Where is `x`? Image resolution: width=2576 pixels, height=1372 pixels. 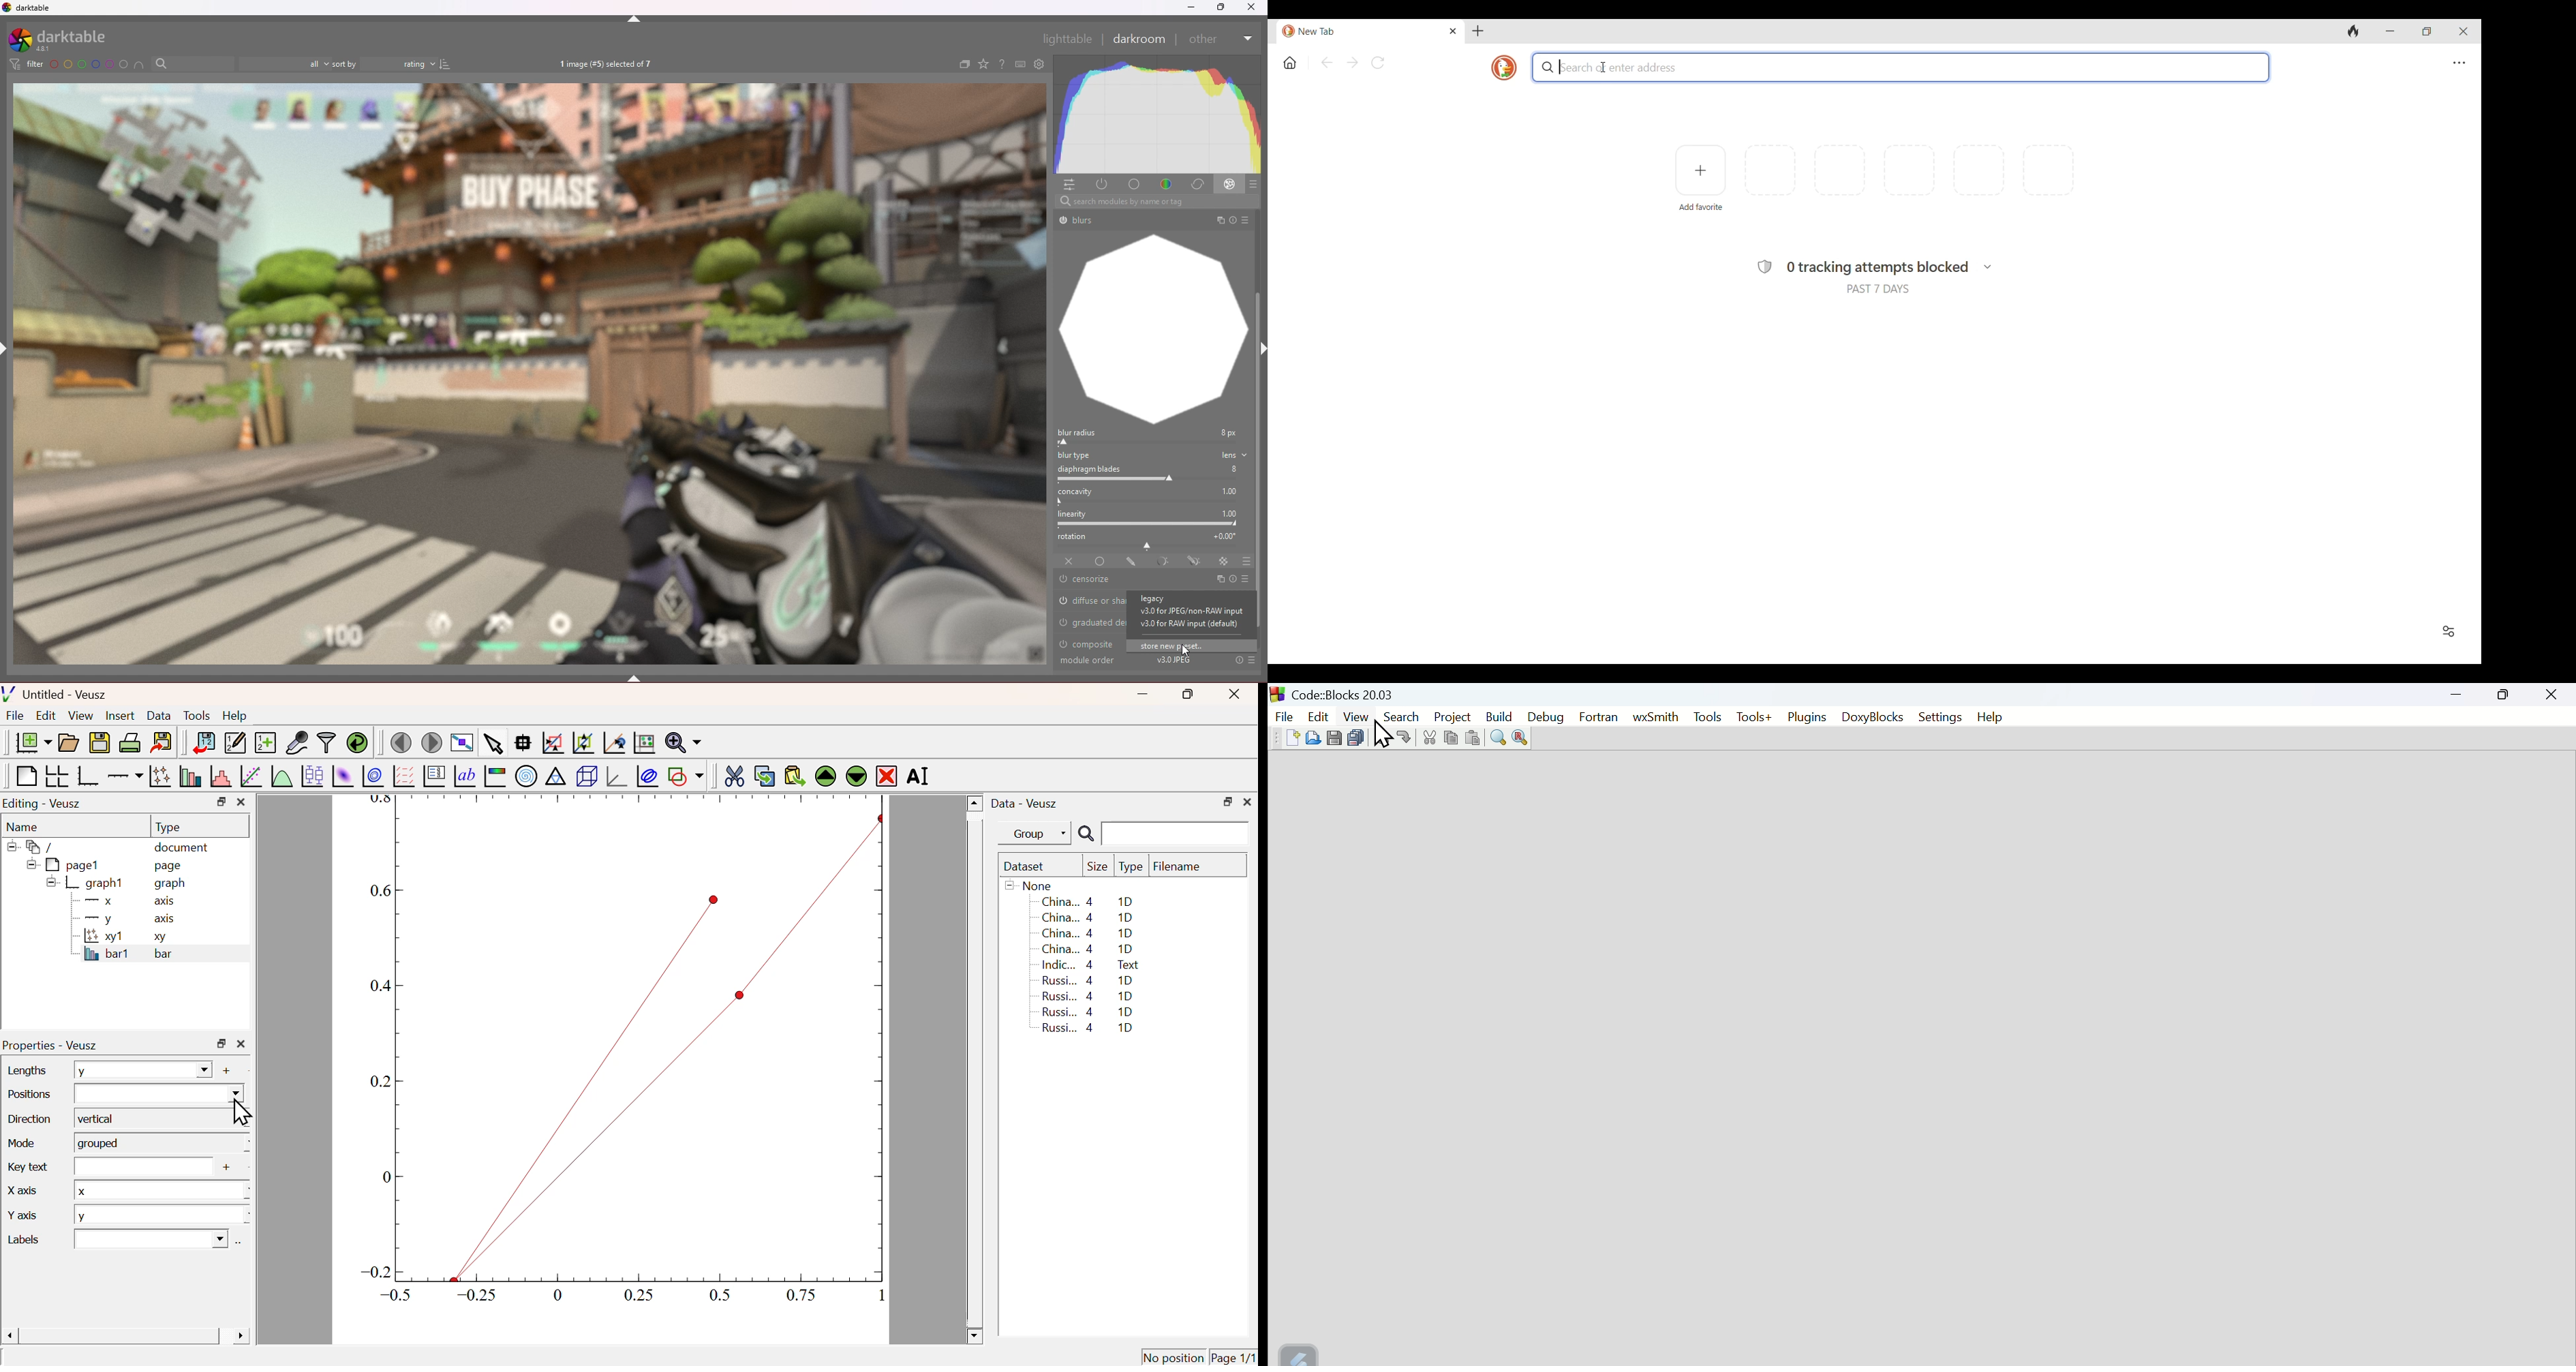 x is located at coordinates (160, 1190).